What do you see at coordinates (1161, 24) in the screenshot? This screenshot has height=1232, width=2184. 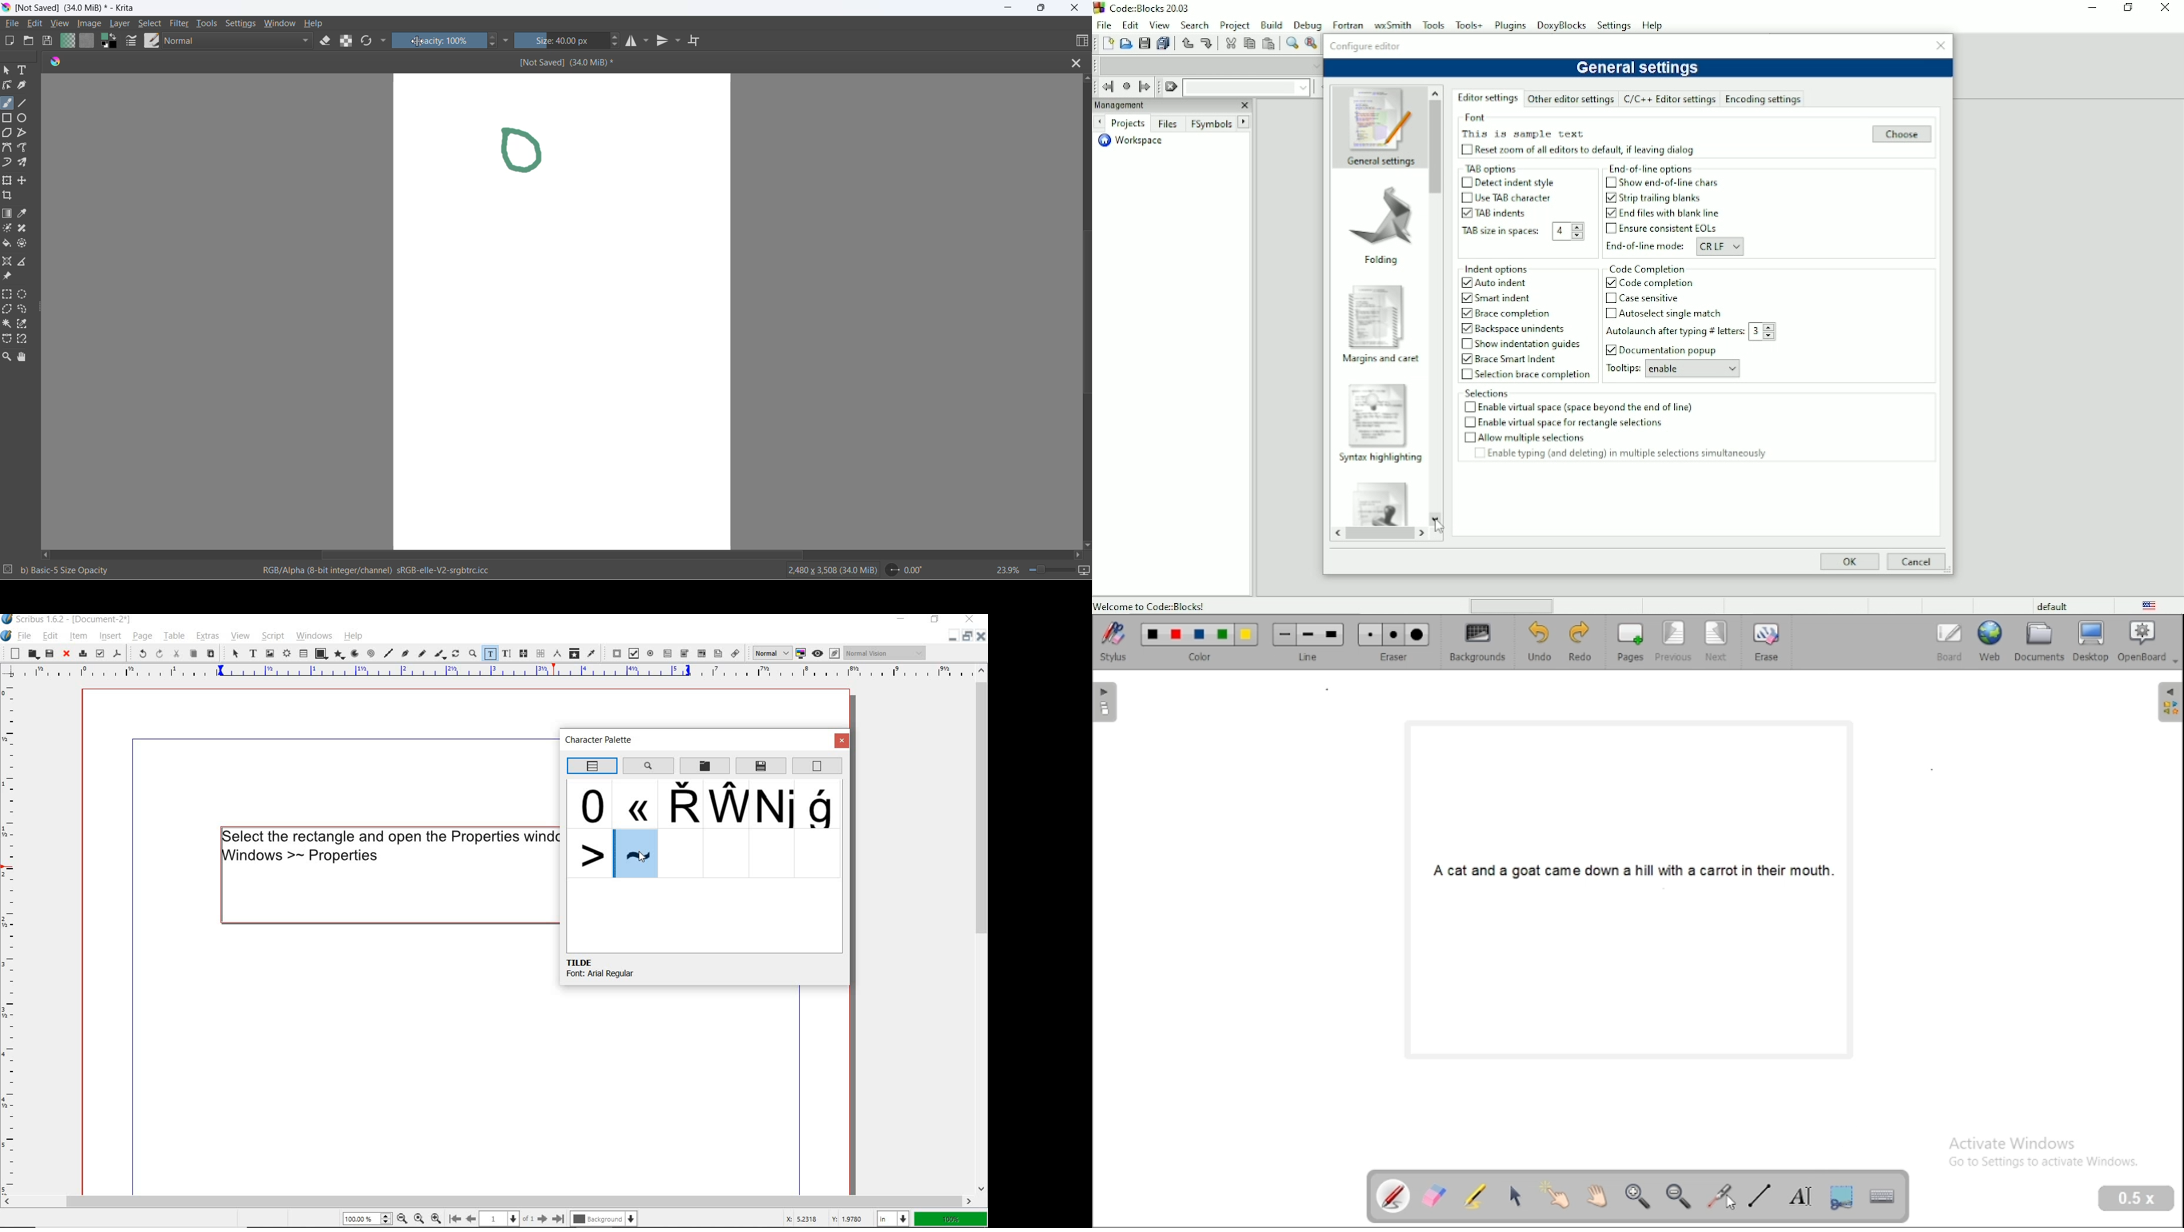 I see `View` at bounding box center [1161, 24].